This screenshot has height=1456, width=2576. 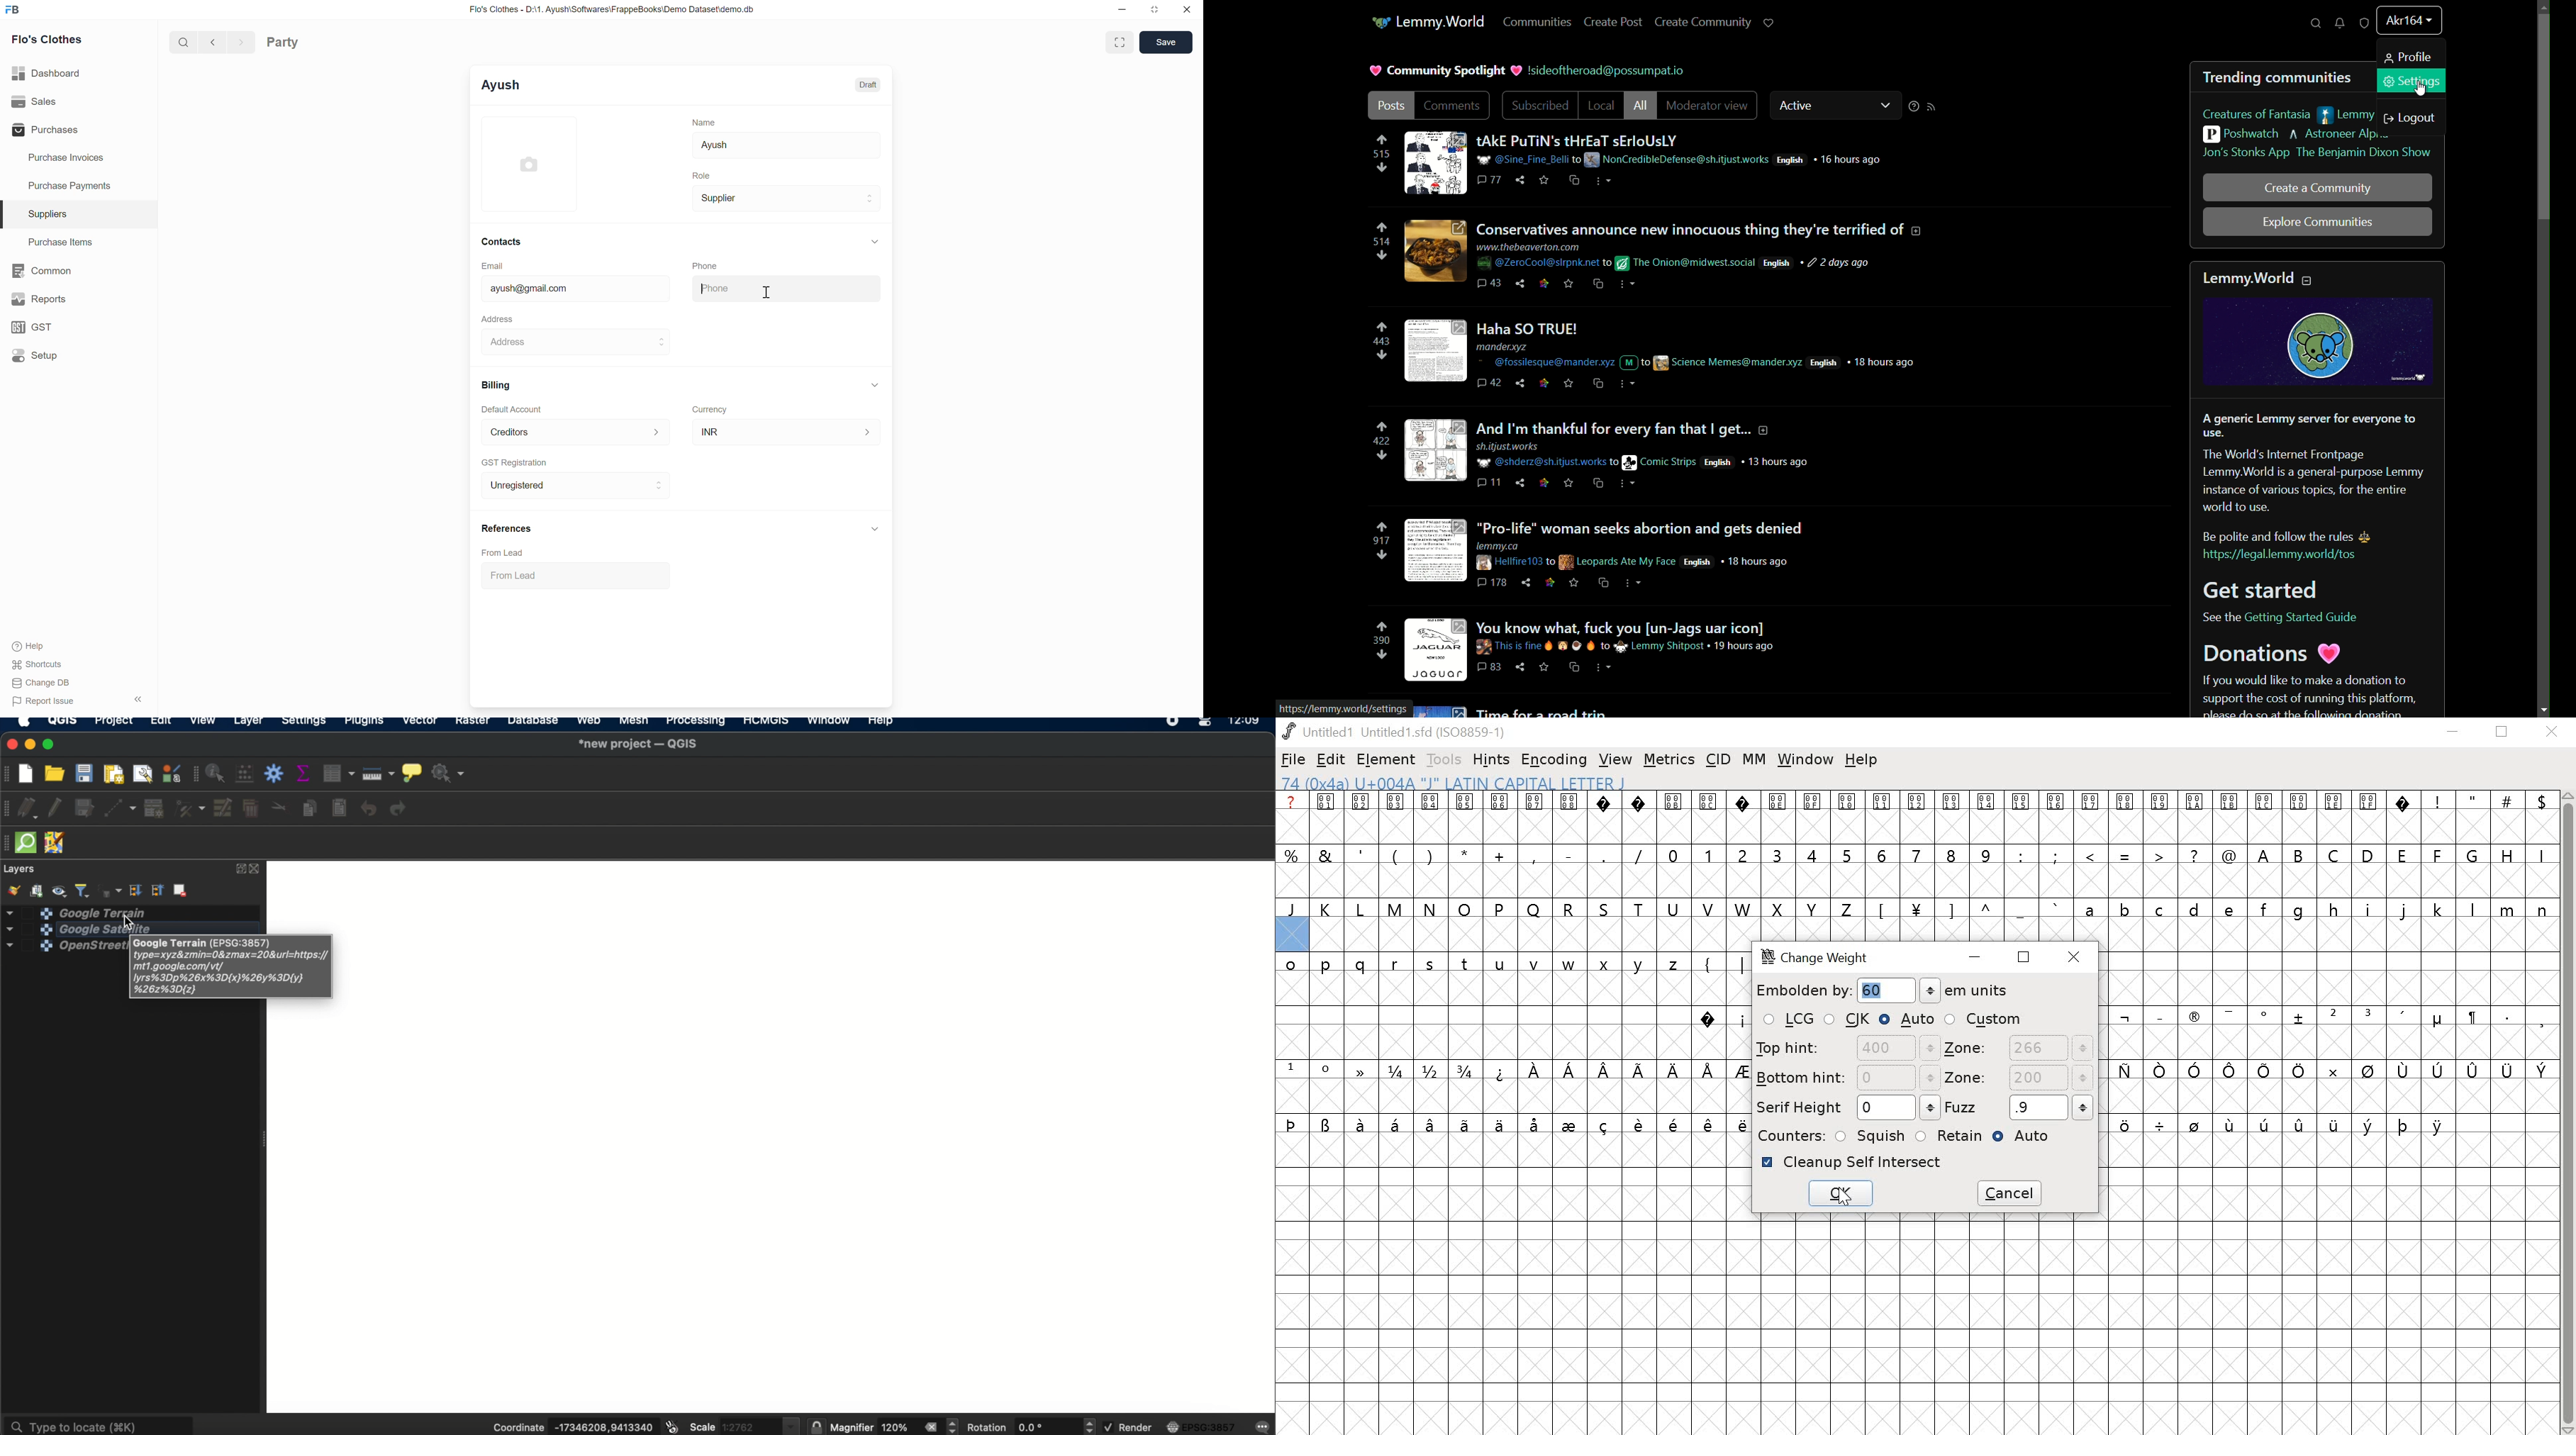 What do you see at coordinates (1719, 759) in the screenshot?
I see `CID` at bounding box center [1719, 759].